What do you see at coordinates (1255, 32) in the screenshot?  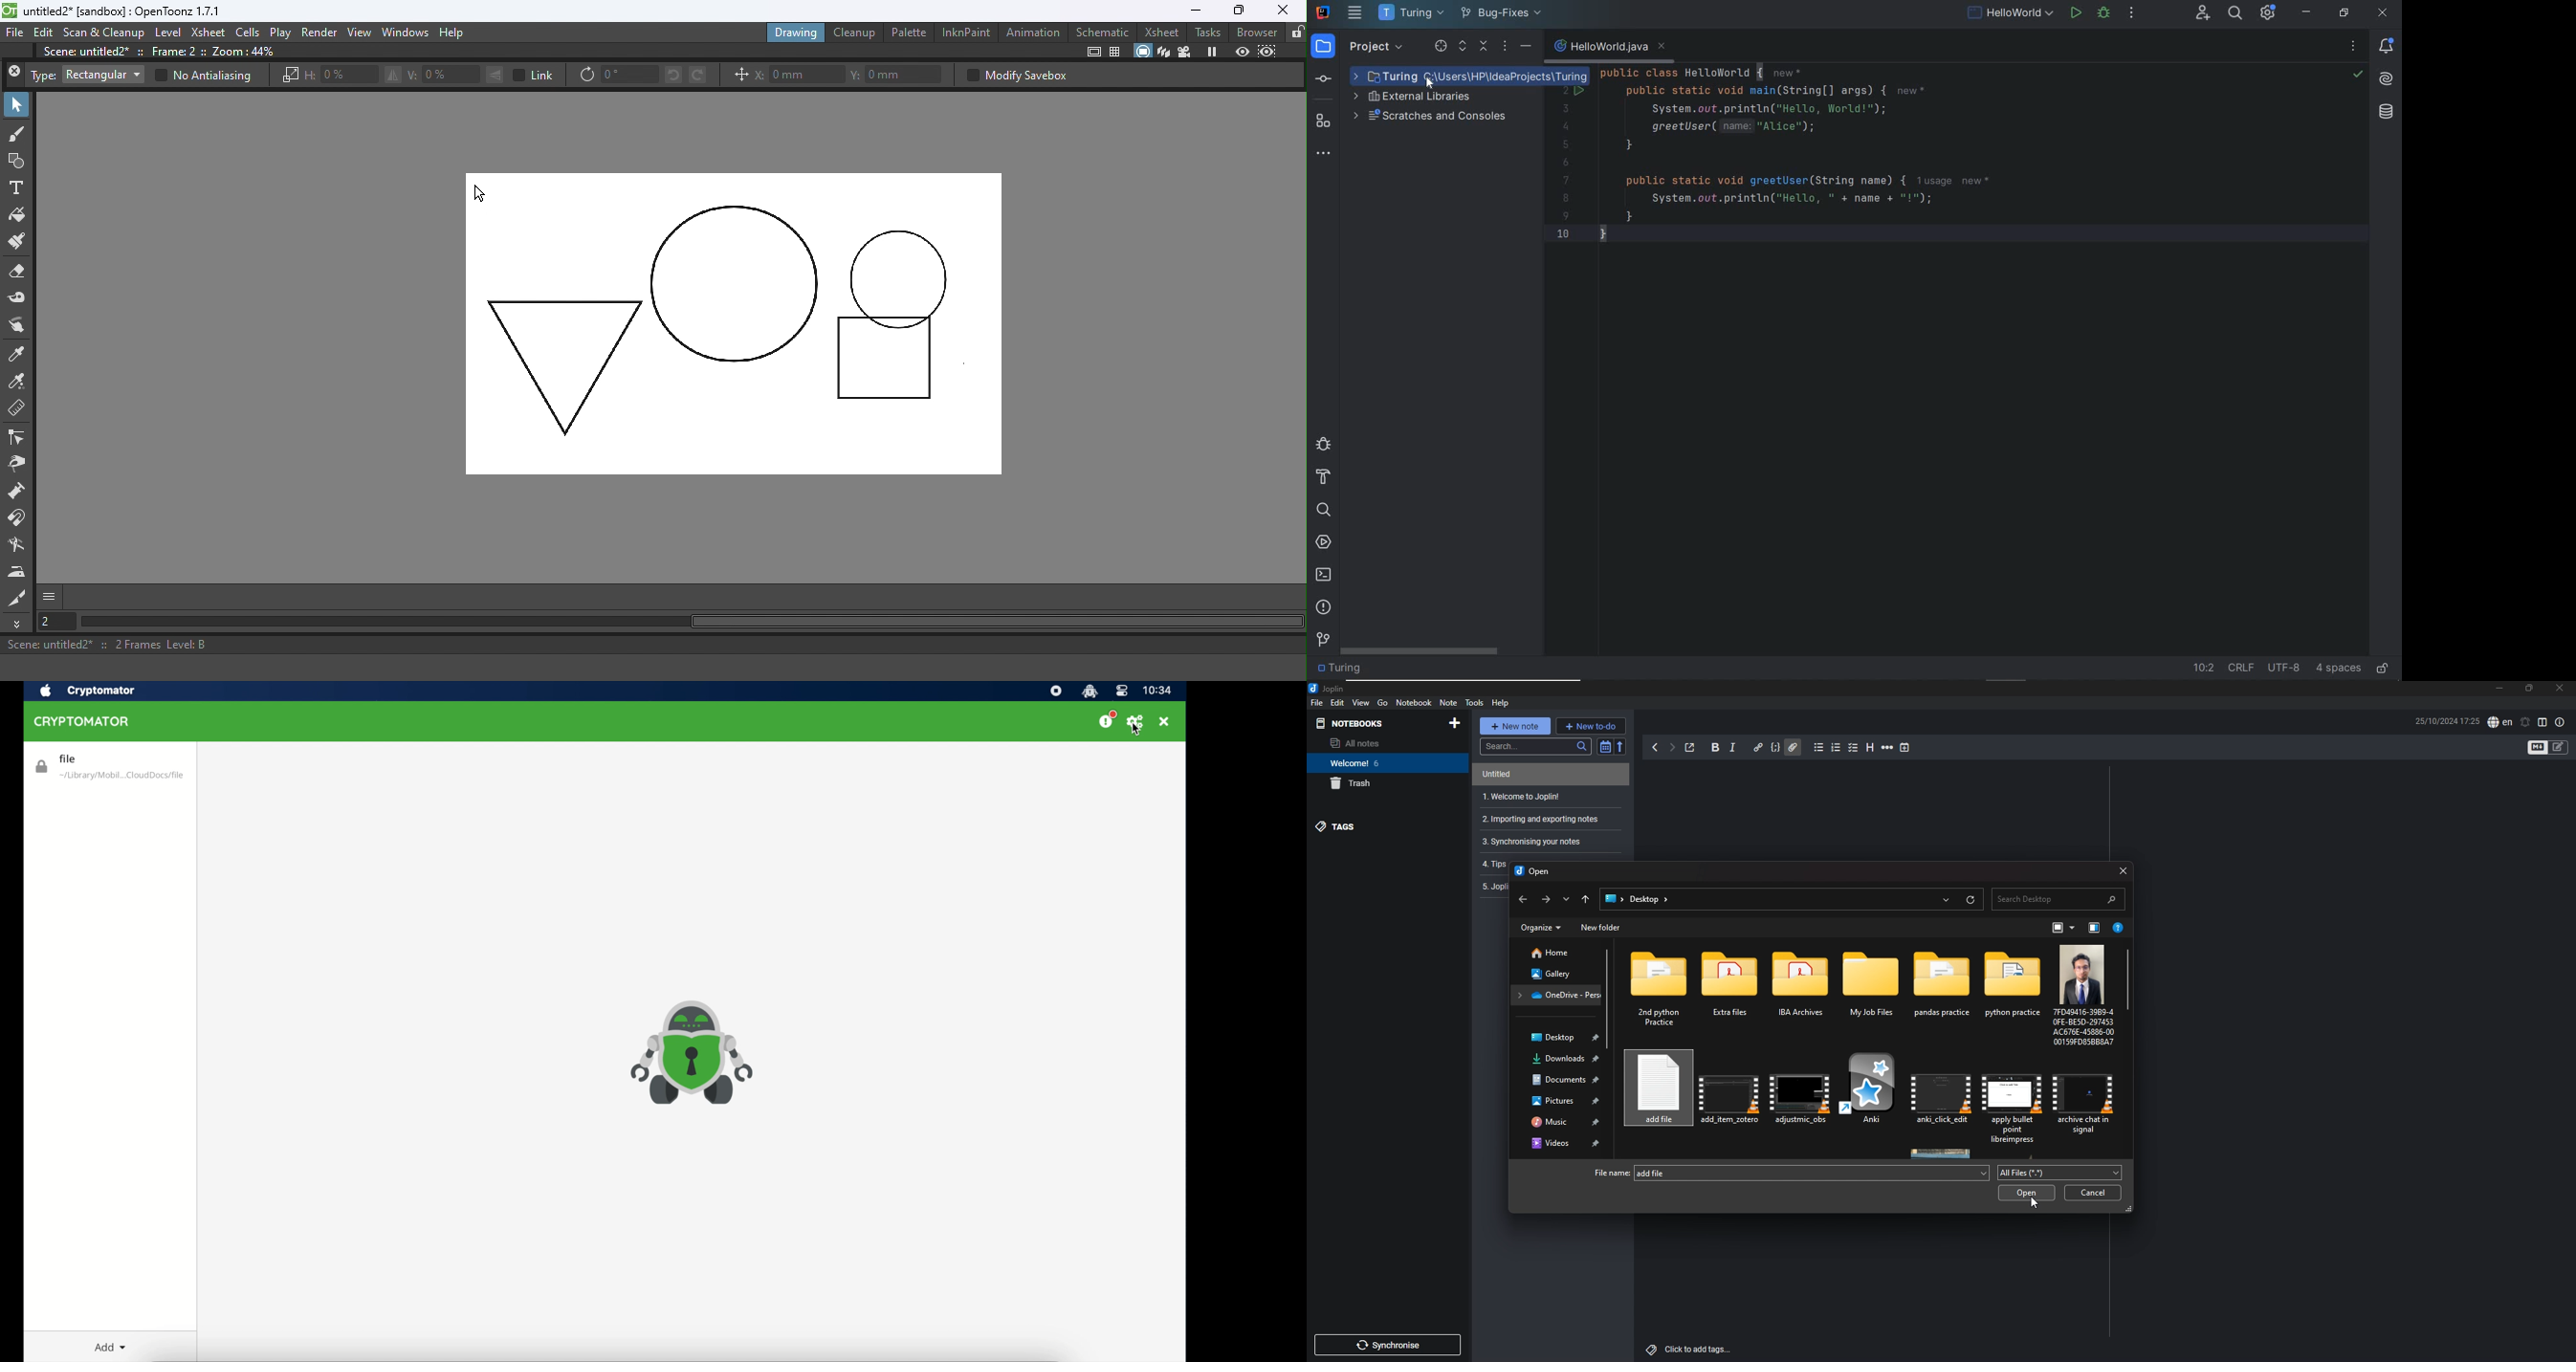 I see `Browser` at bounding box center [1255, 32].